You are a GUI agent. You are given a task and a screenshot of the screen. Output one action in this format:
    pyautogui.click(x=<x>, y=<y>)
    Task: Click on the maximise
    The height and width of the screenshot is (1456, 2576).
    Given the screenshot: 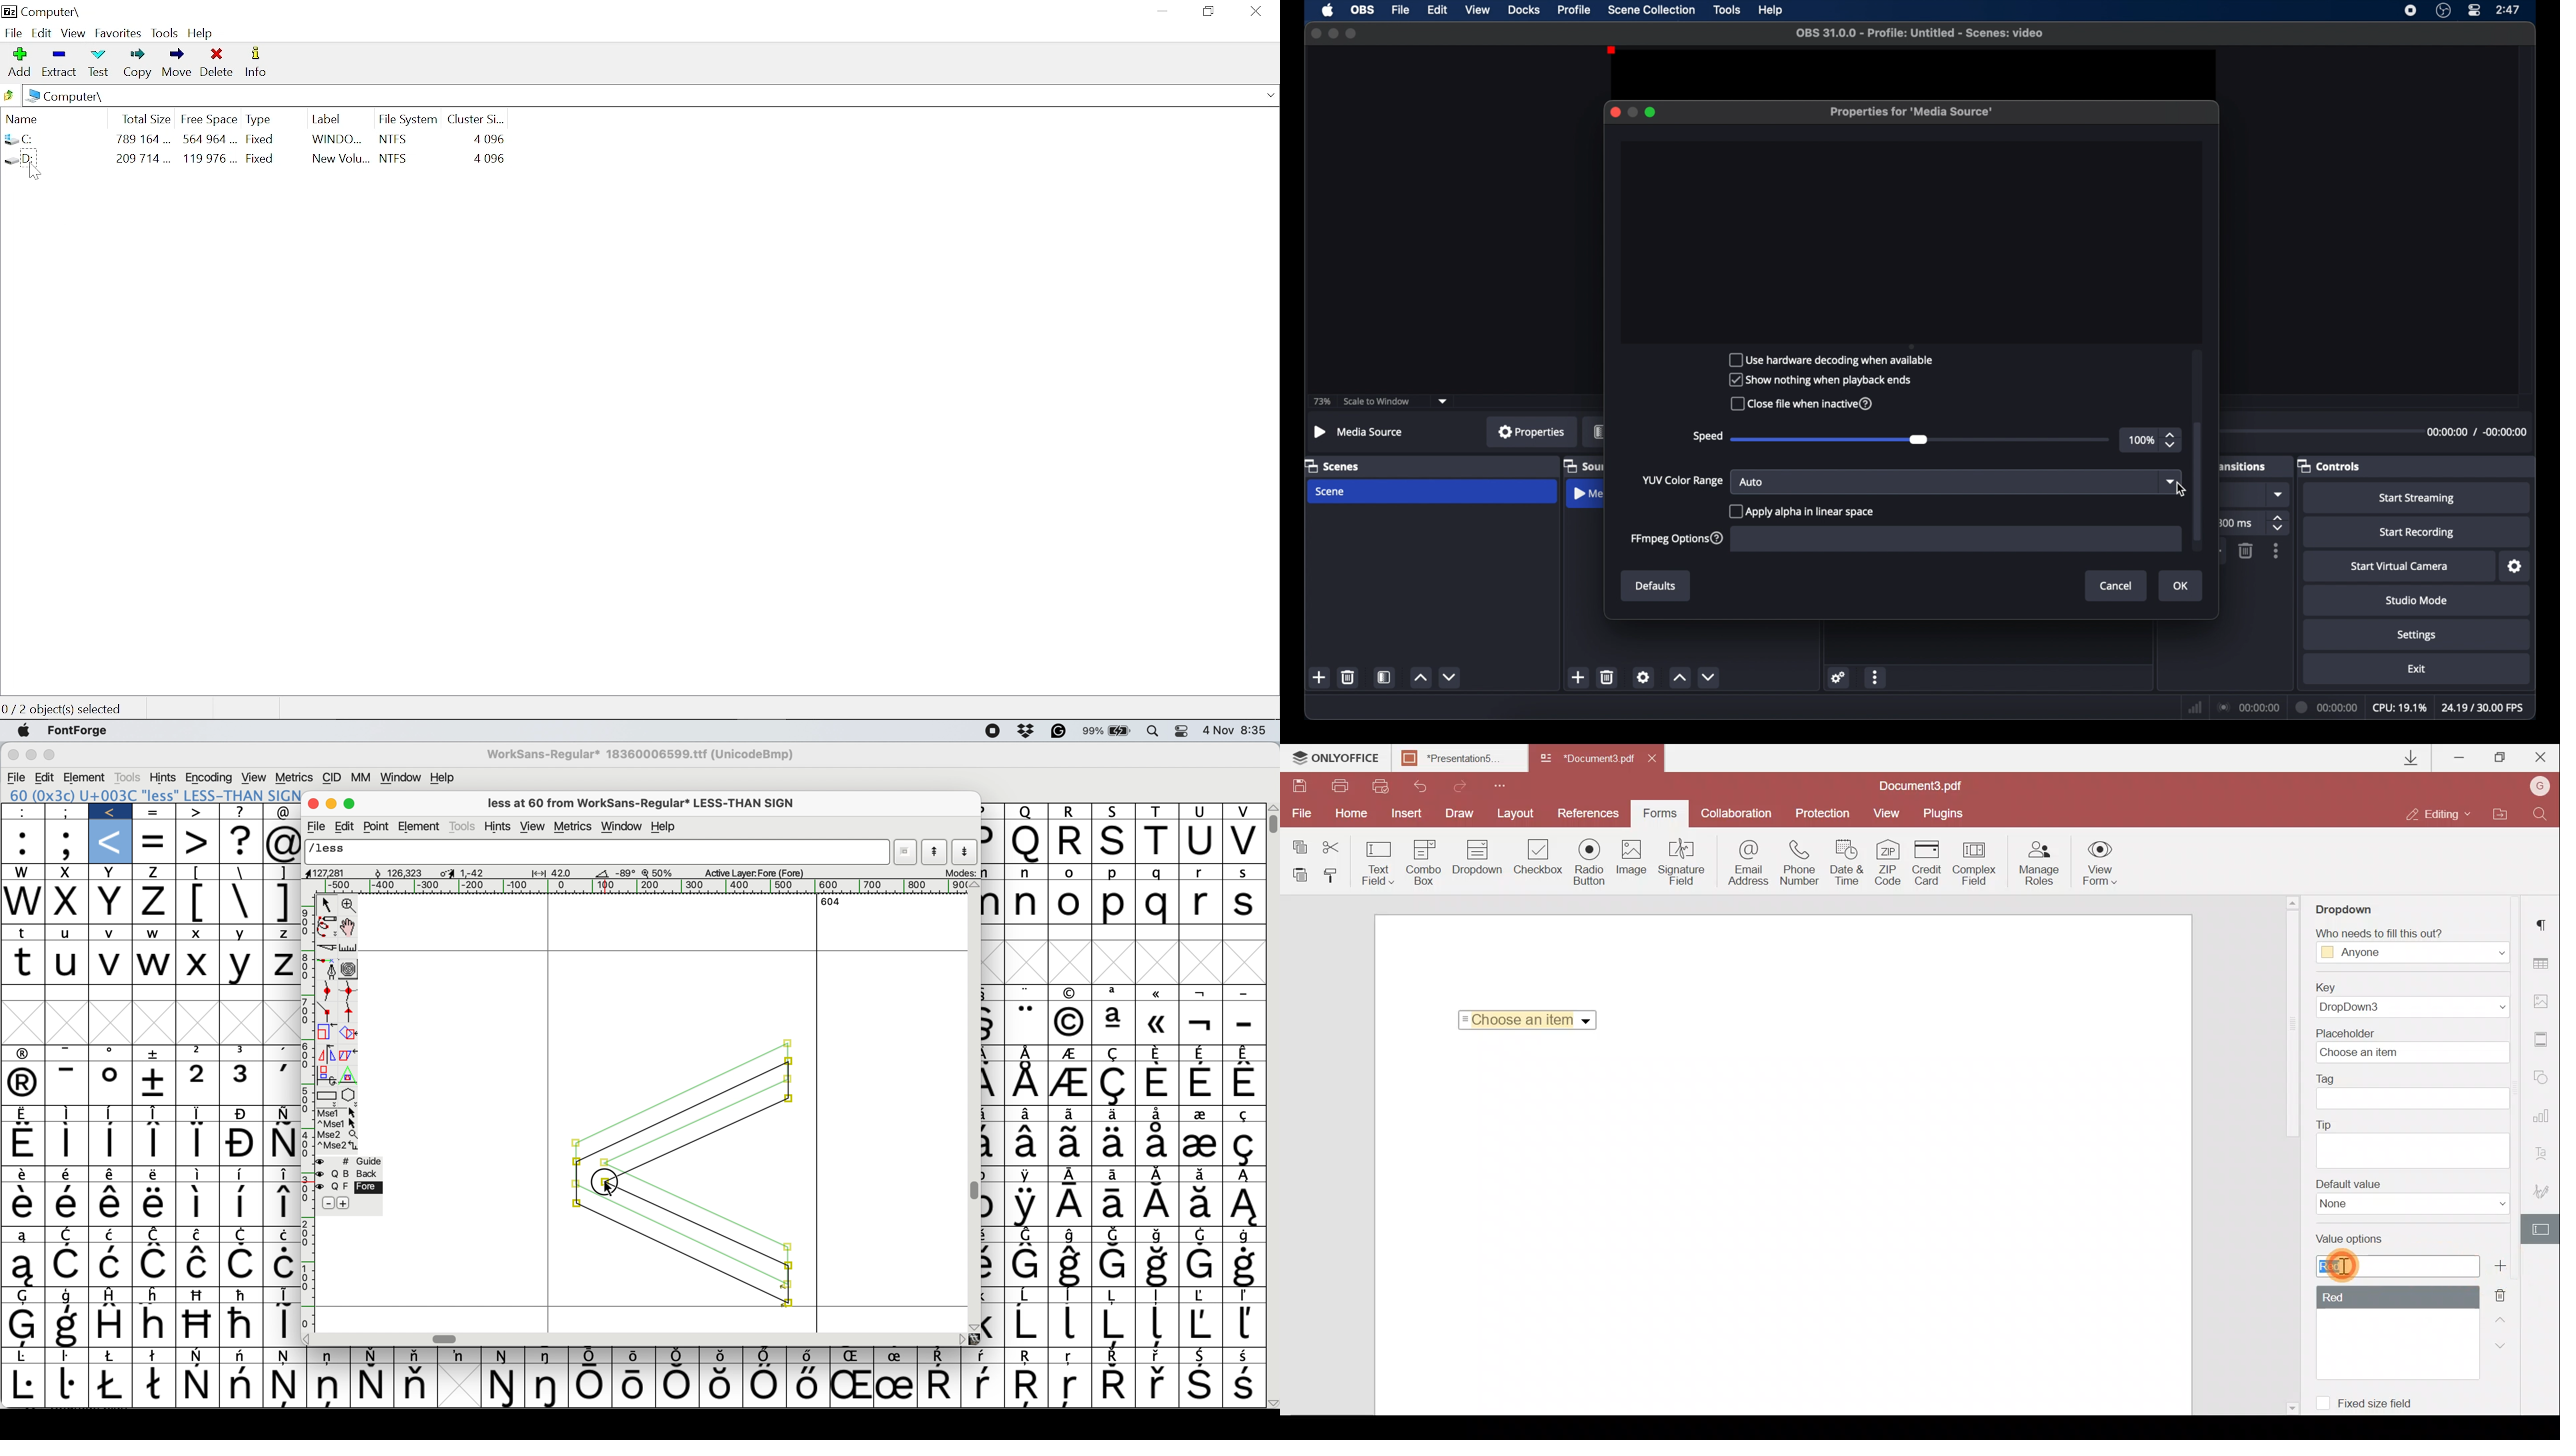 What is the action you would take?
    pyautogui.click(x=55, y=757)
    